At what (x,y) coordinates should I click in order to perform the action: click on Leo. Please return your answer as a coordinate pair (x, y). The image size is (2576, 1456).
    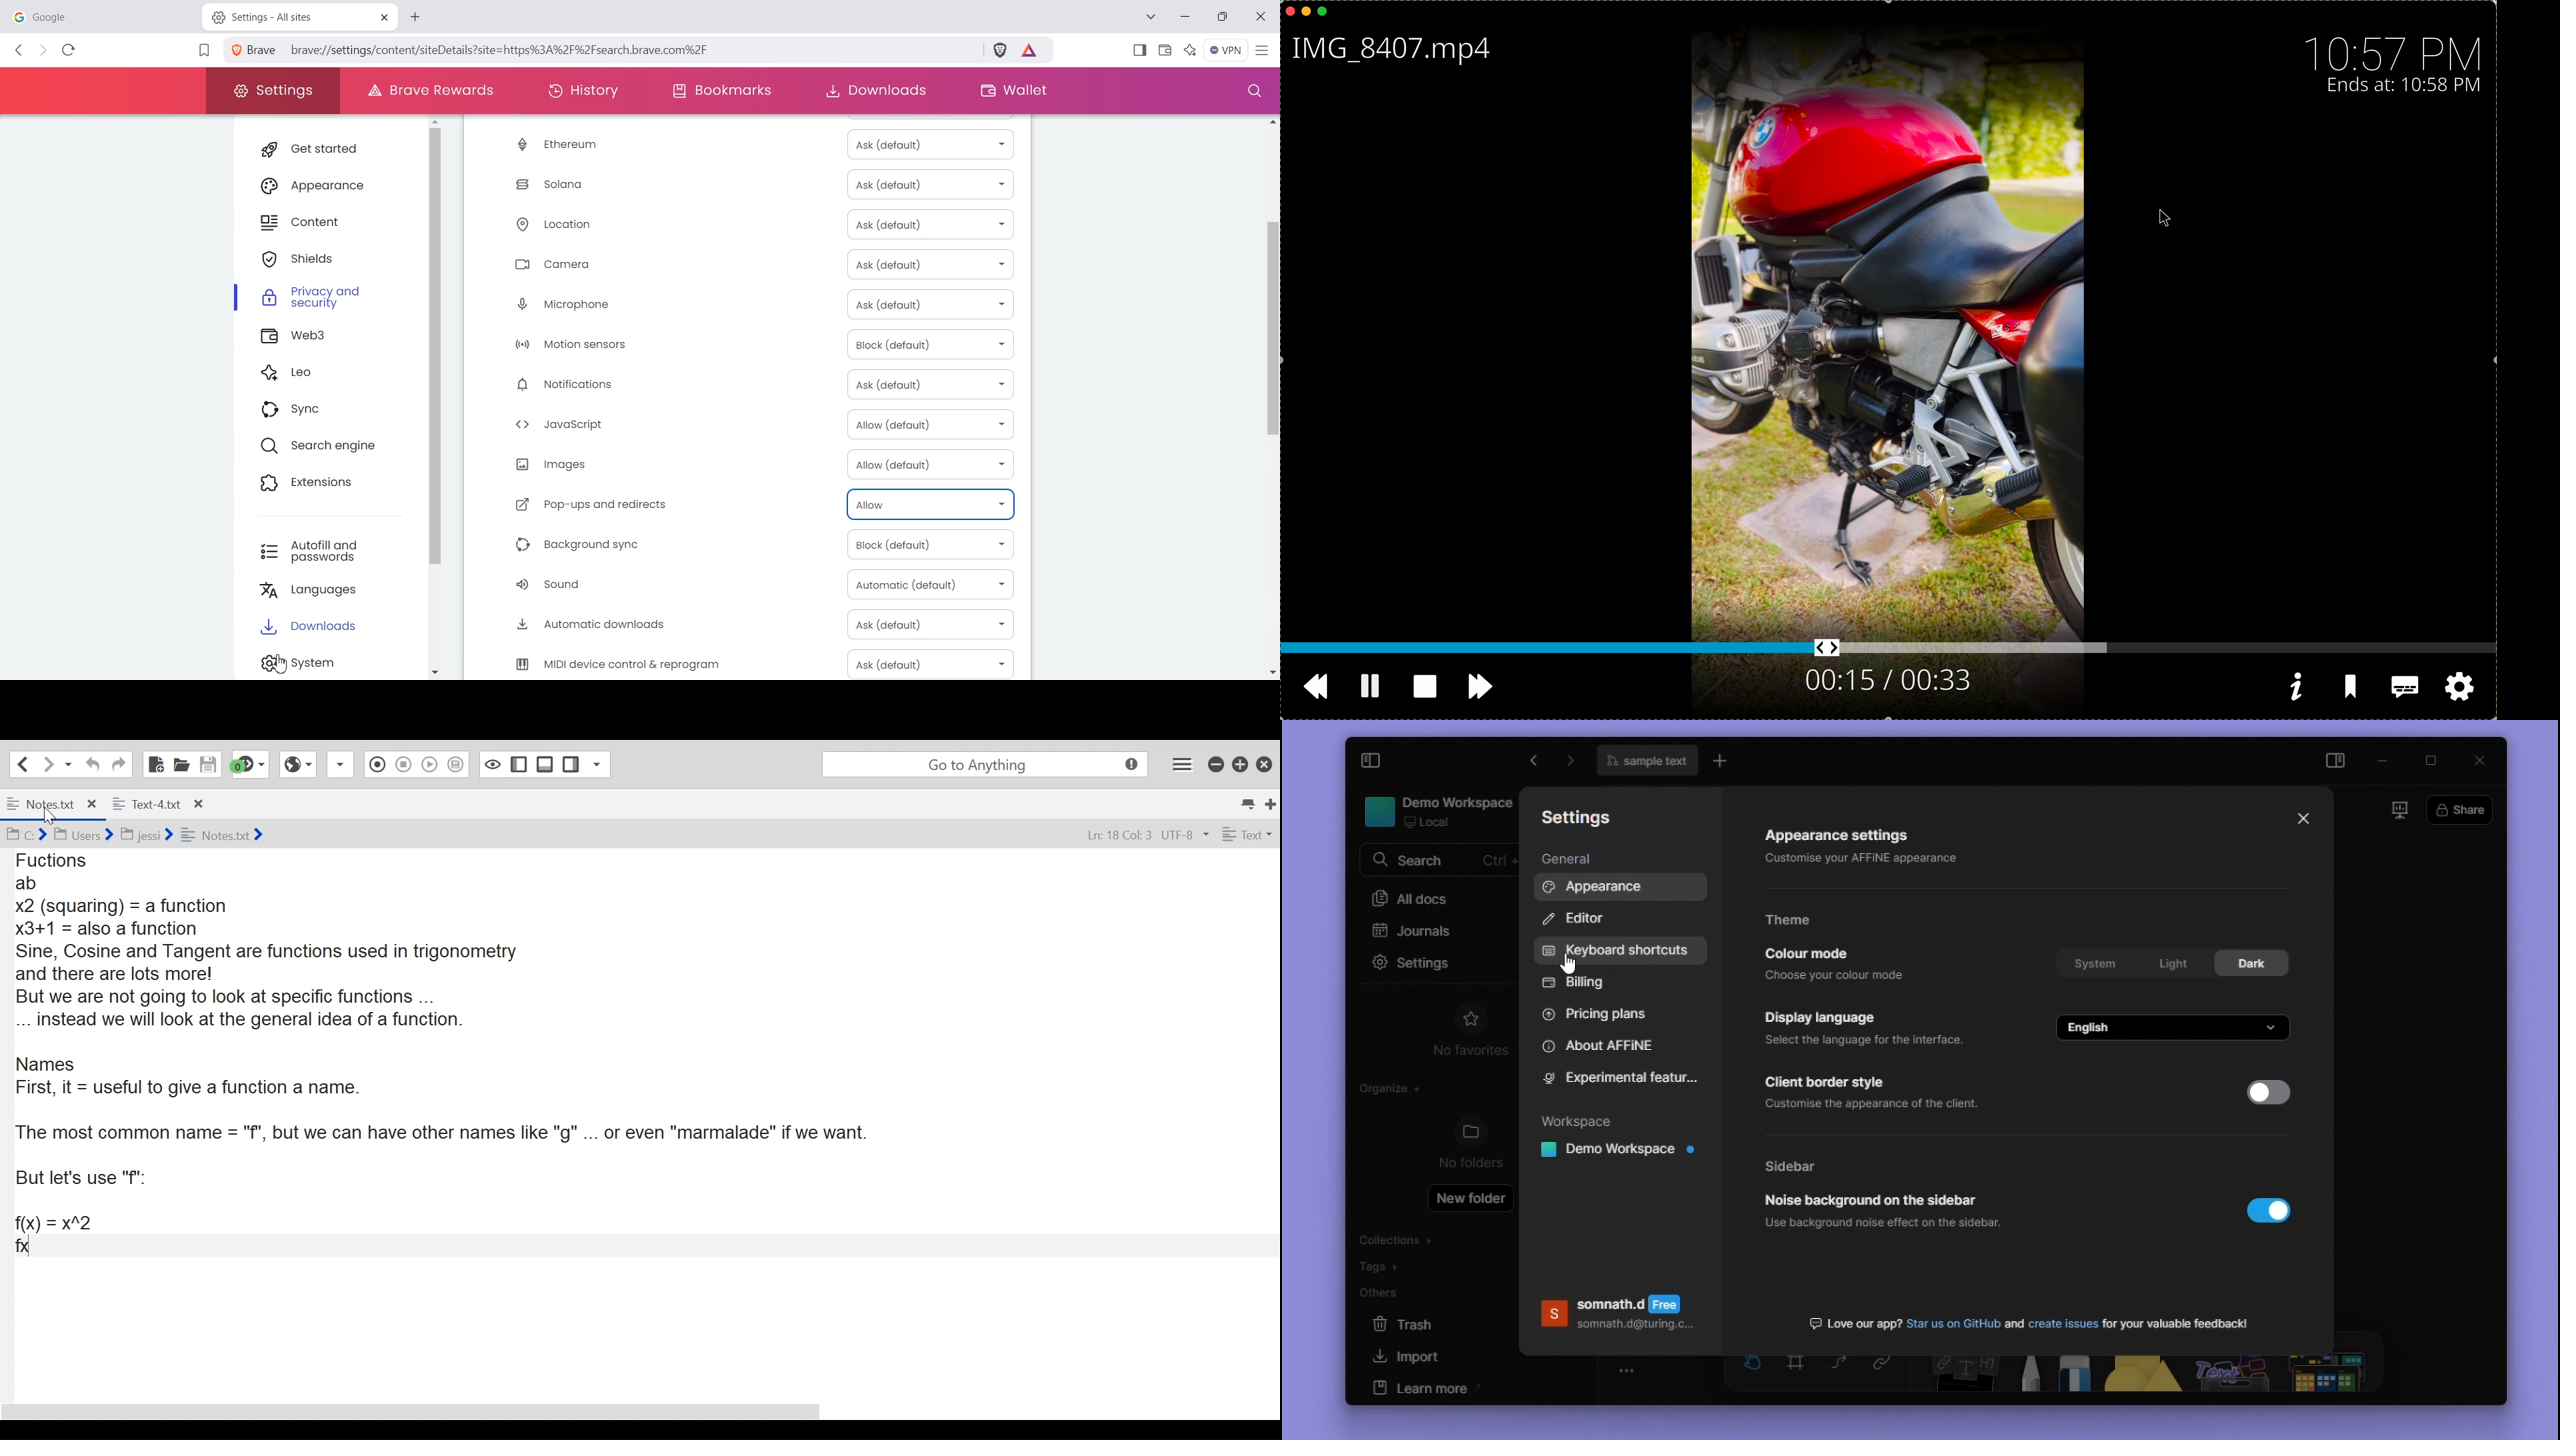
    Looking at the image, I should click on (329, 374).